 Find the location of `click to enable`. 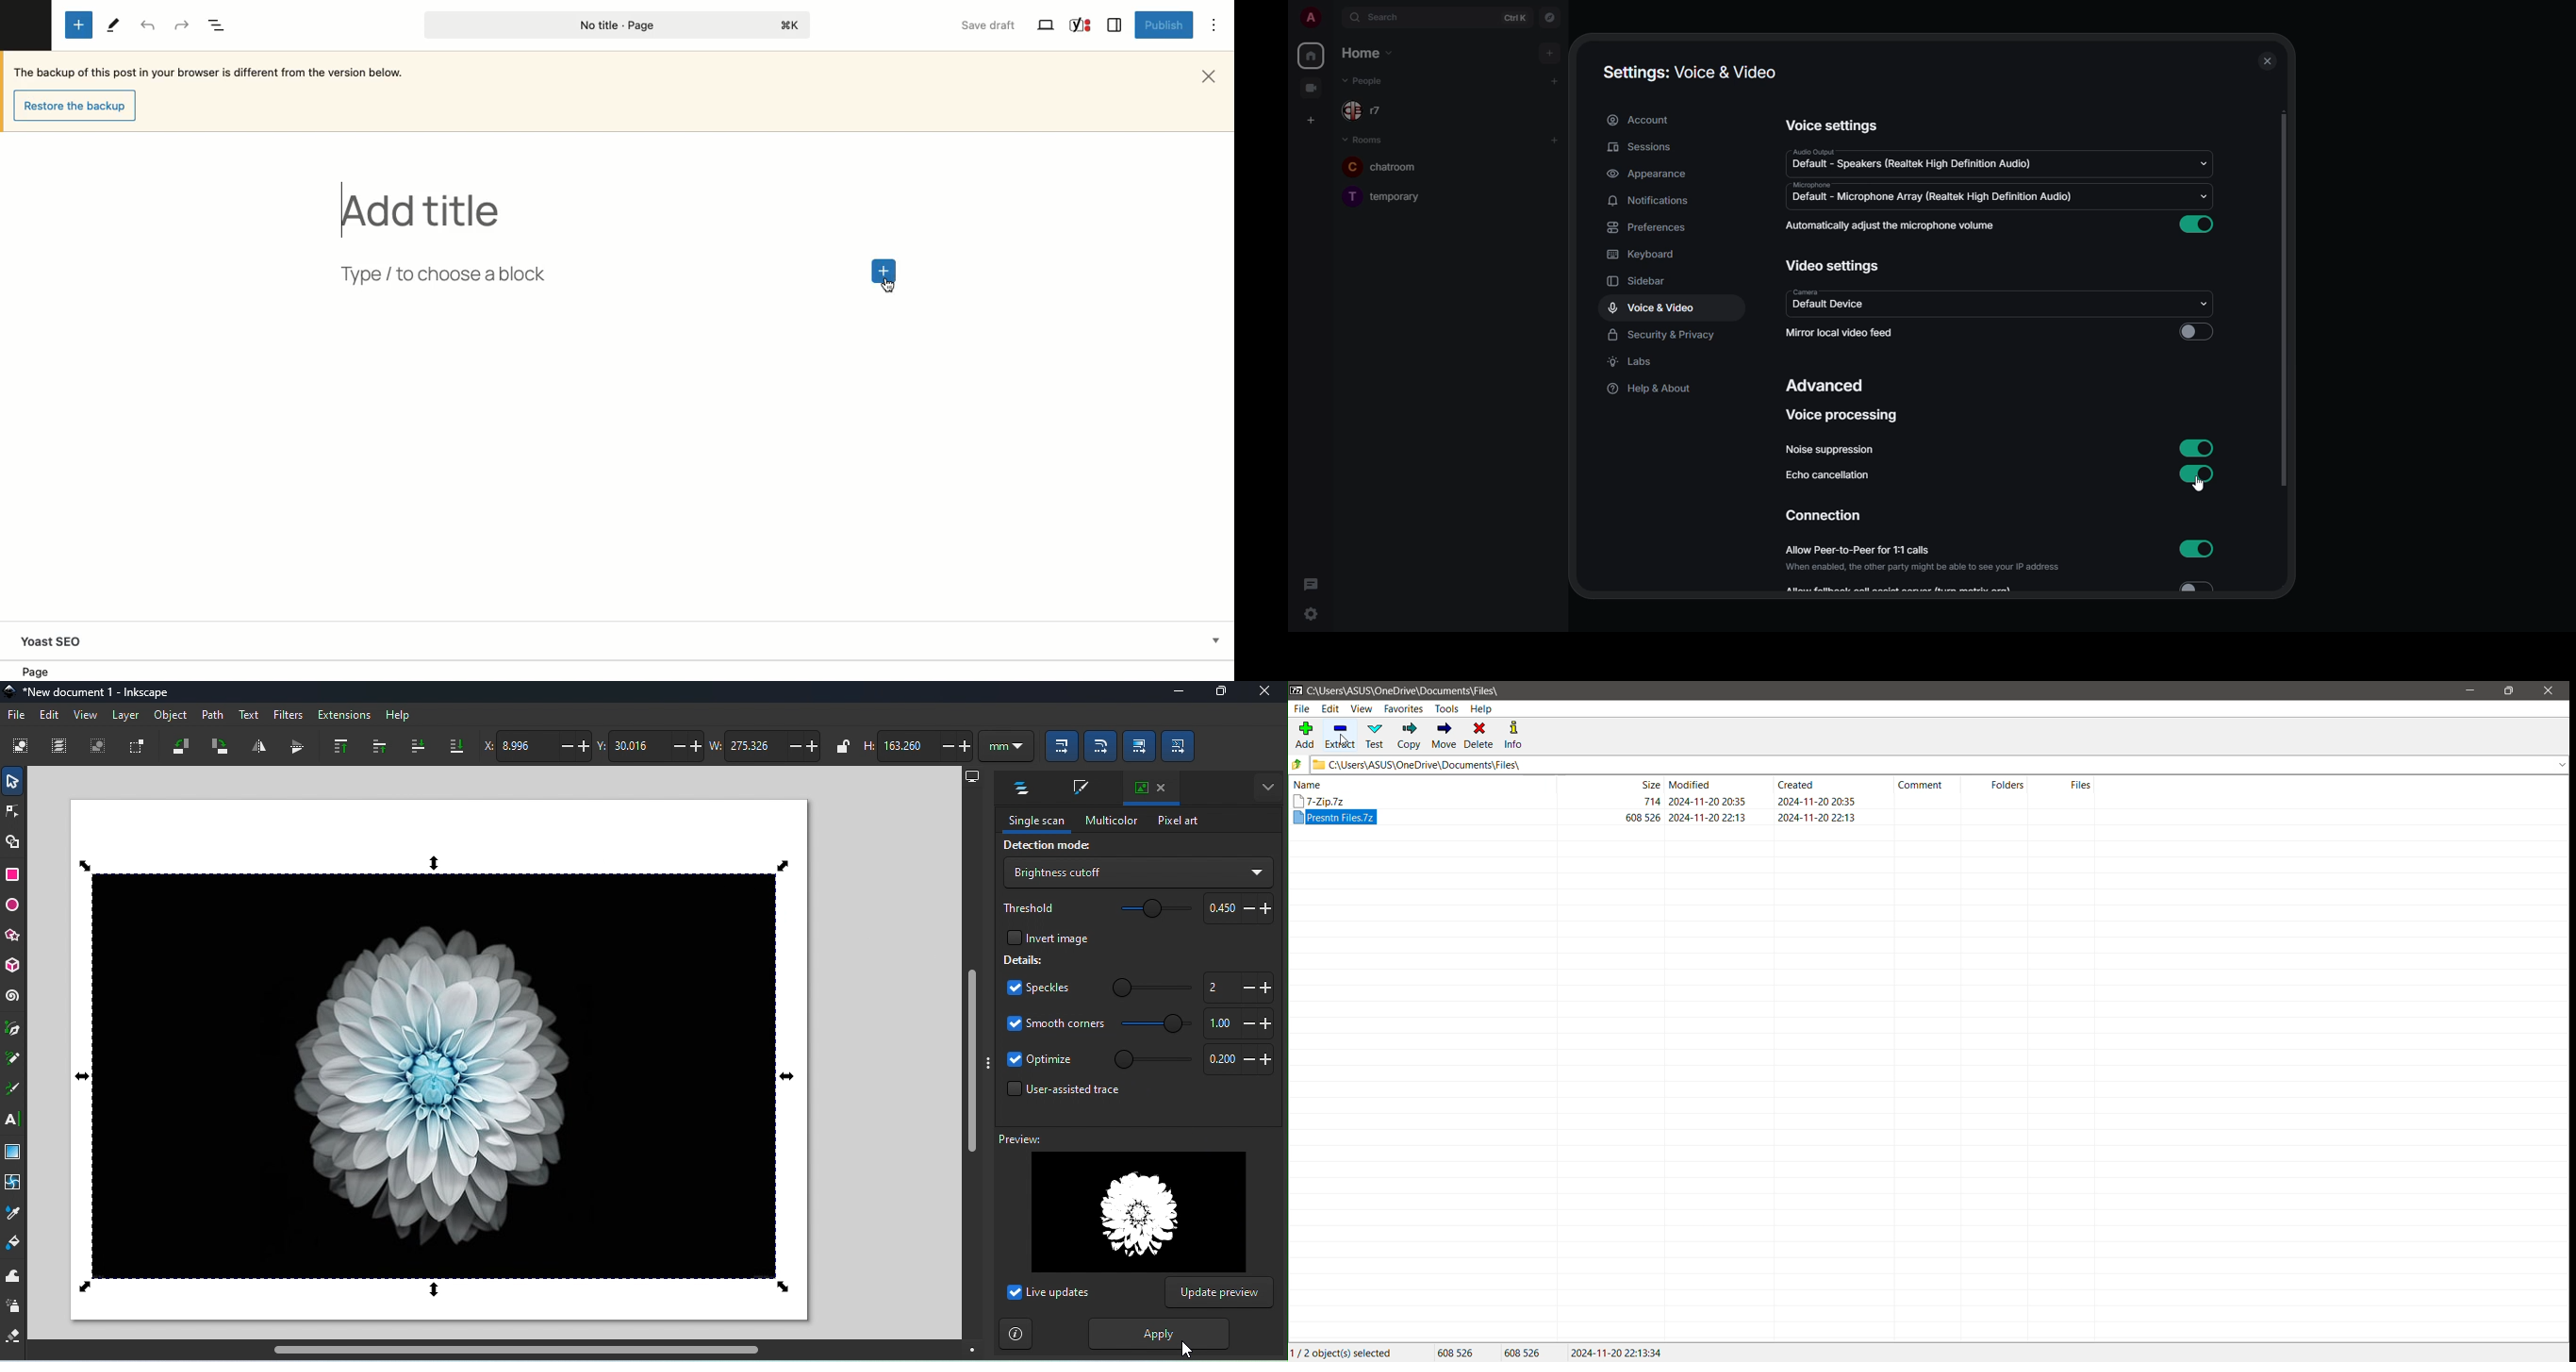

click to enable is located at coordinates (2195, 332).